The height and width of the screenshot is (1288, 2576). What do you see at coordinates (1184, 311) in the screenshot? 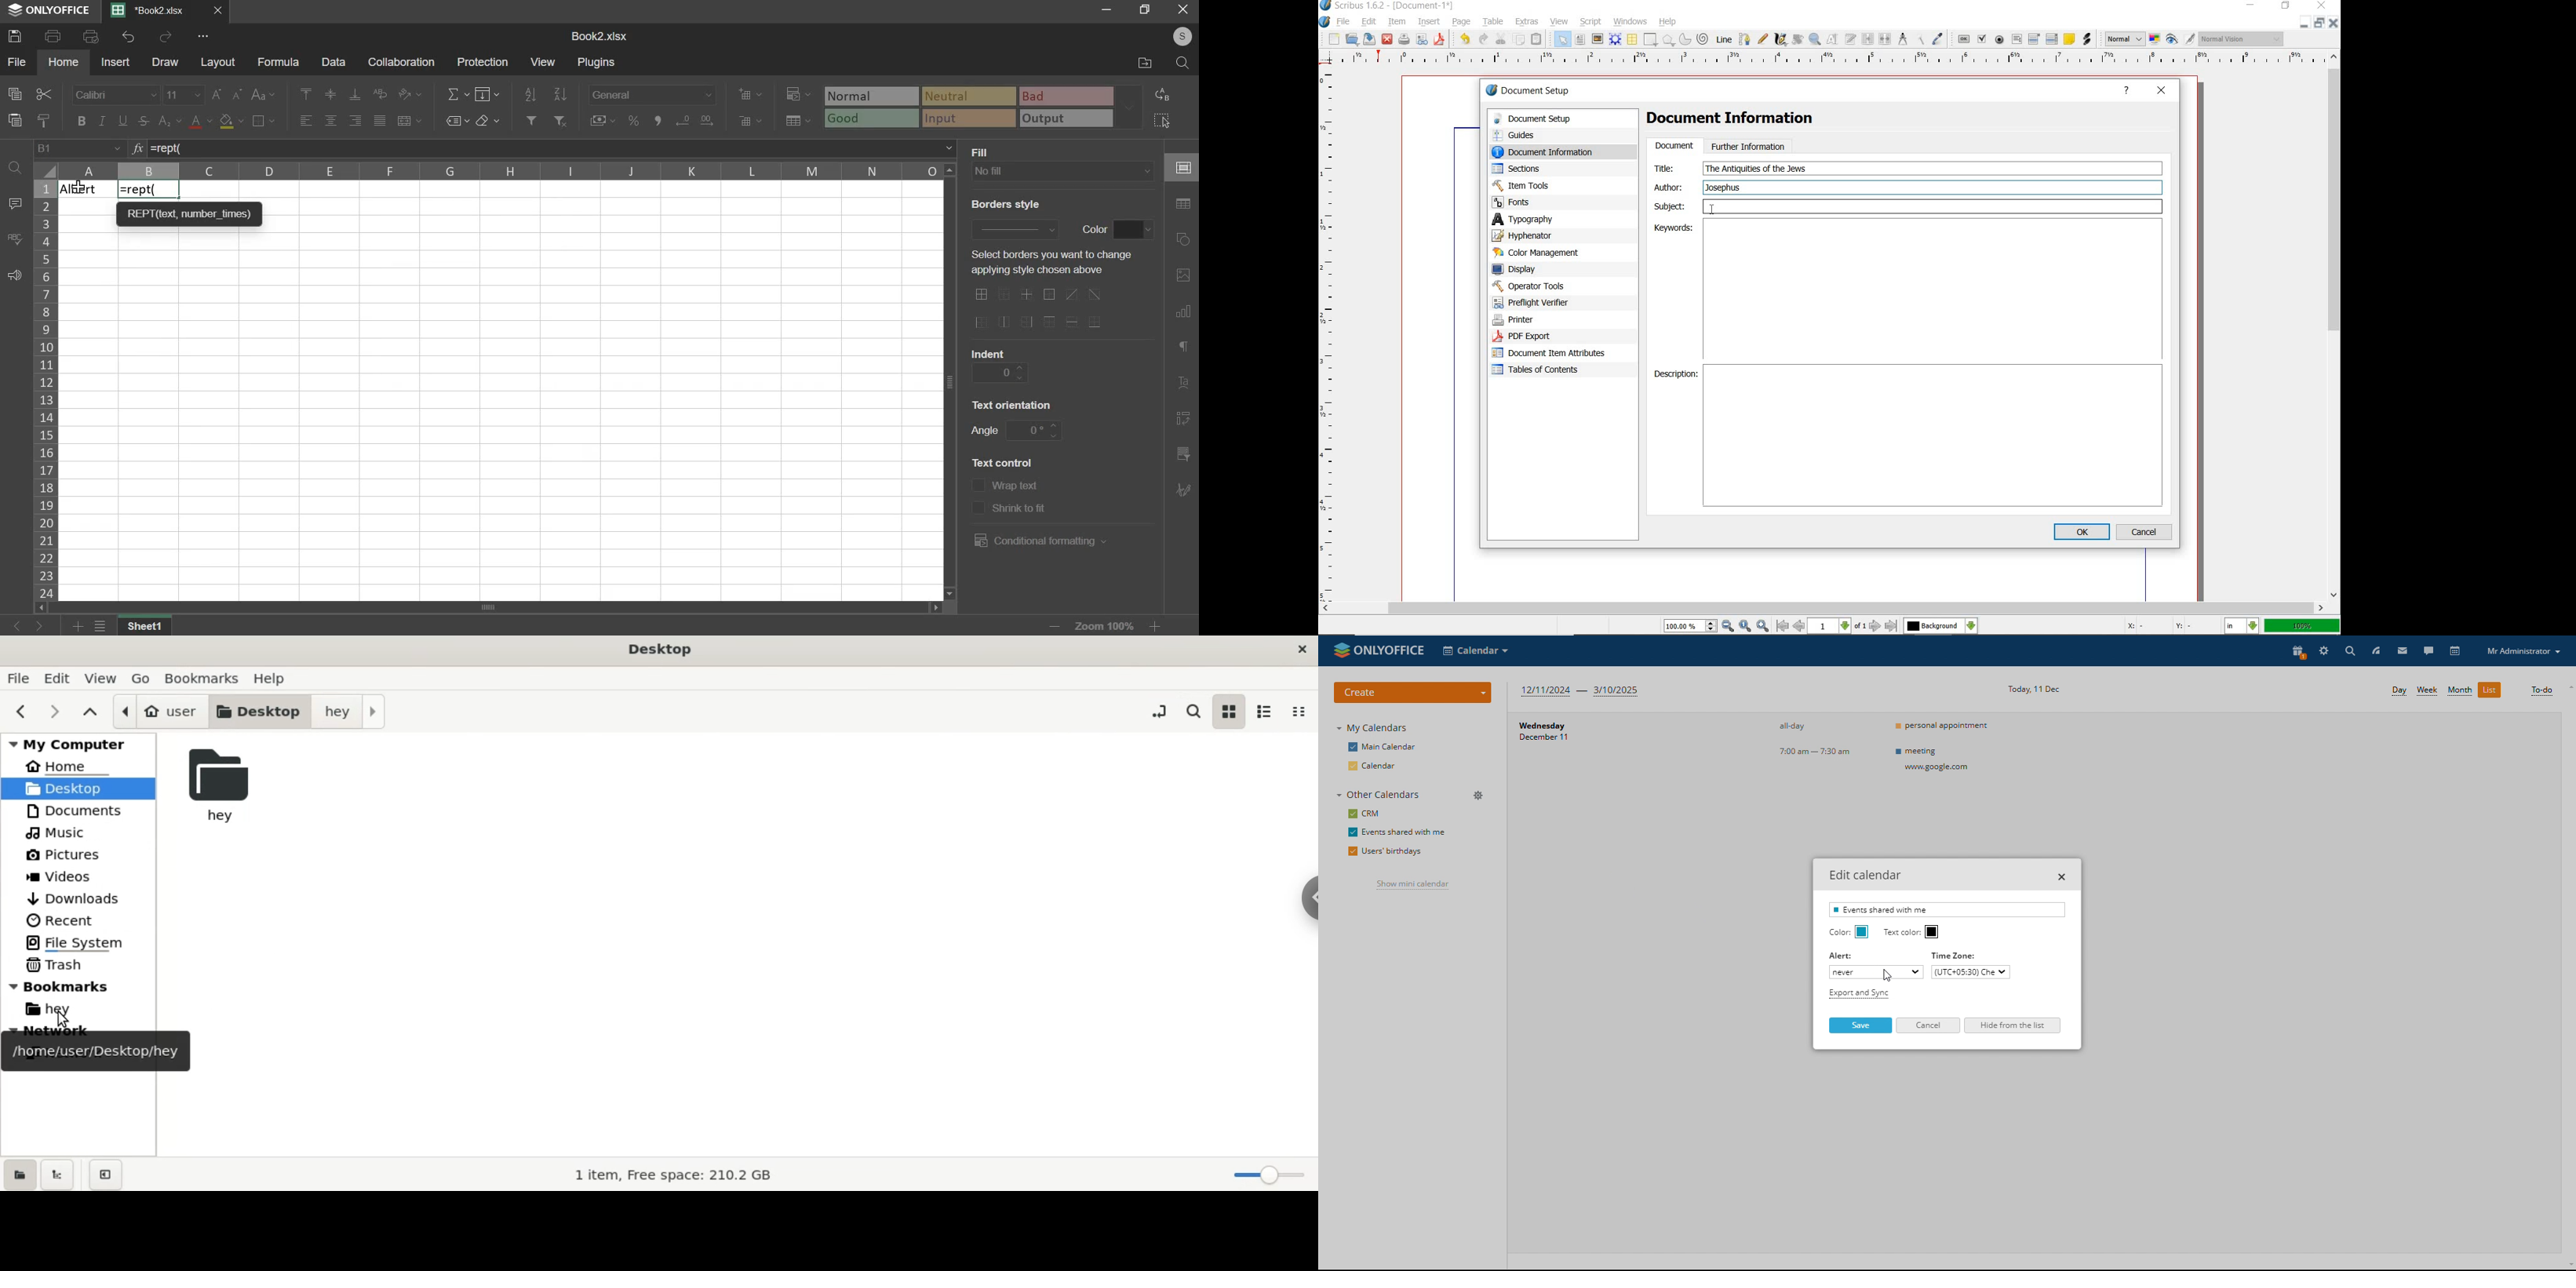
I see `chart settings` at bounding box center [1184, 311].